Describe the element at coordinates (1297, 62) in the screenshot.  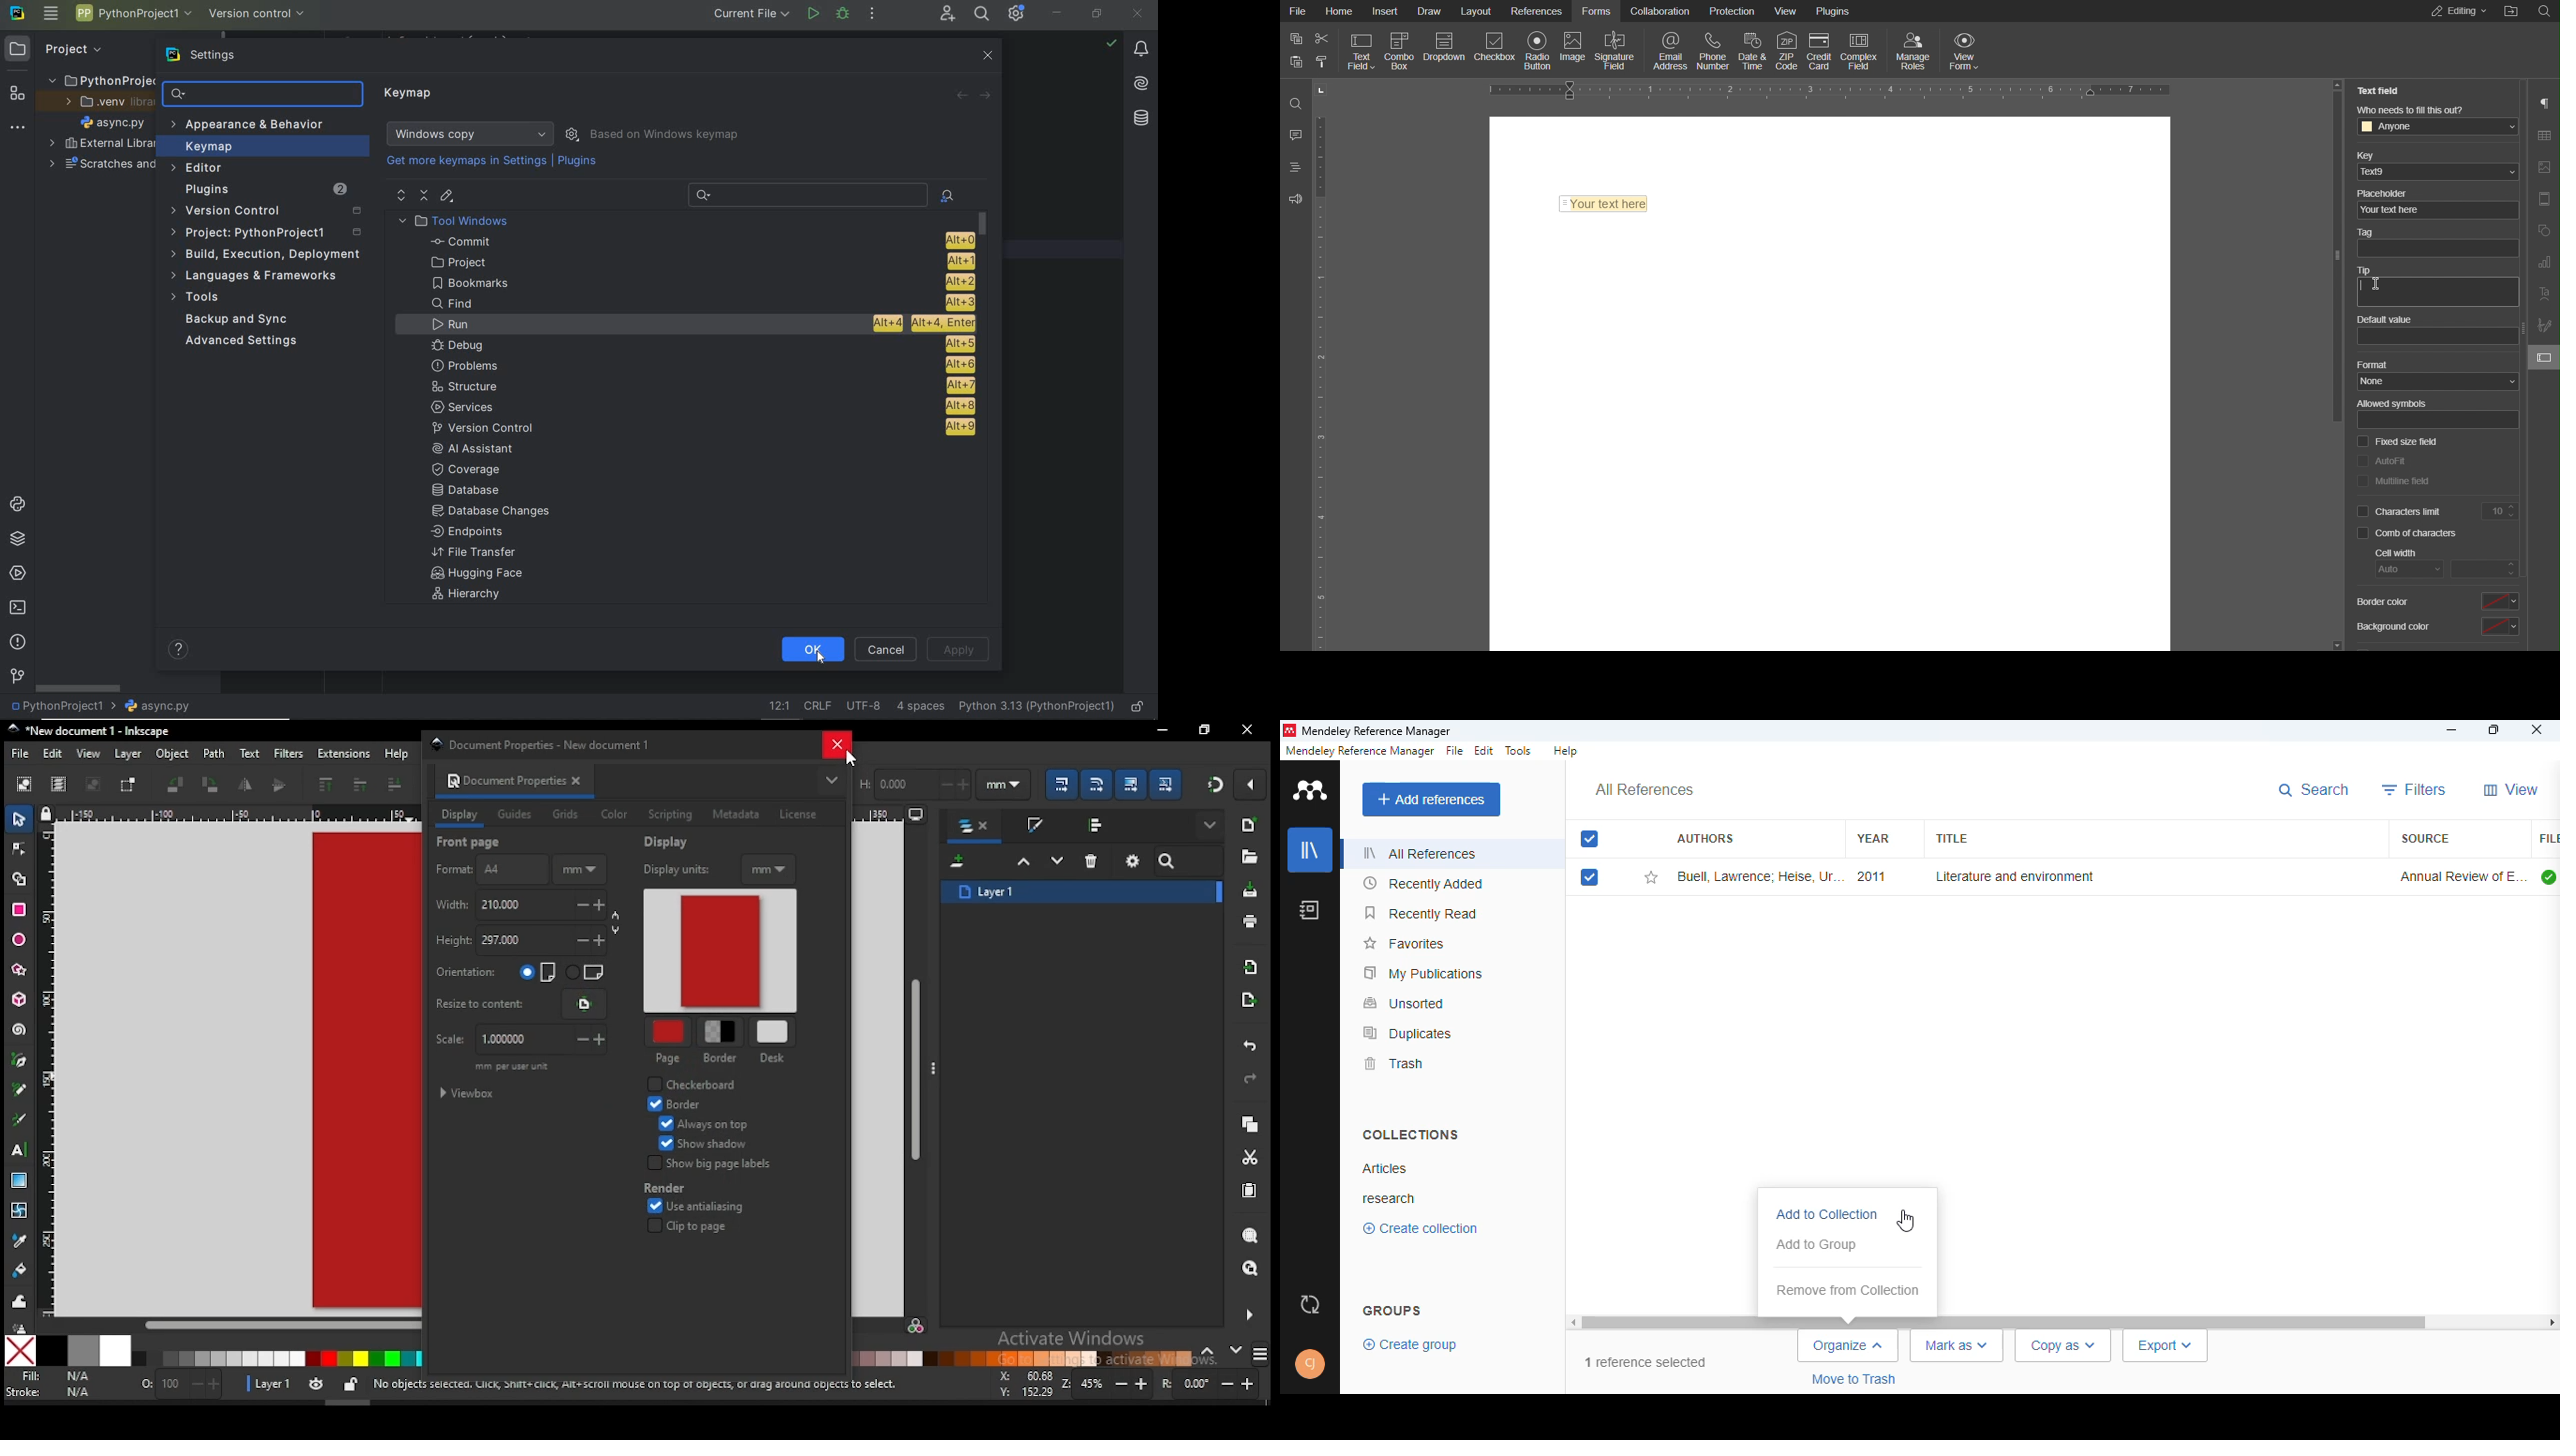
I see `paste` at that location.